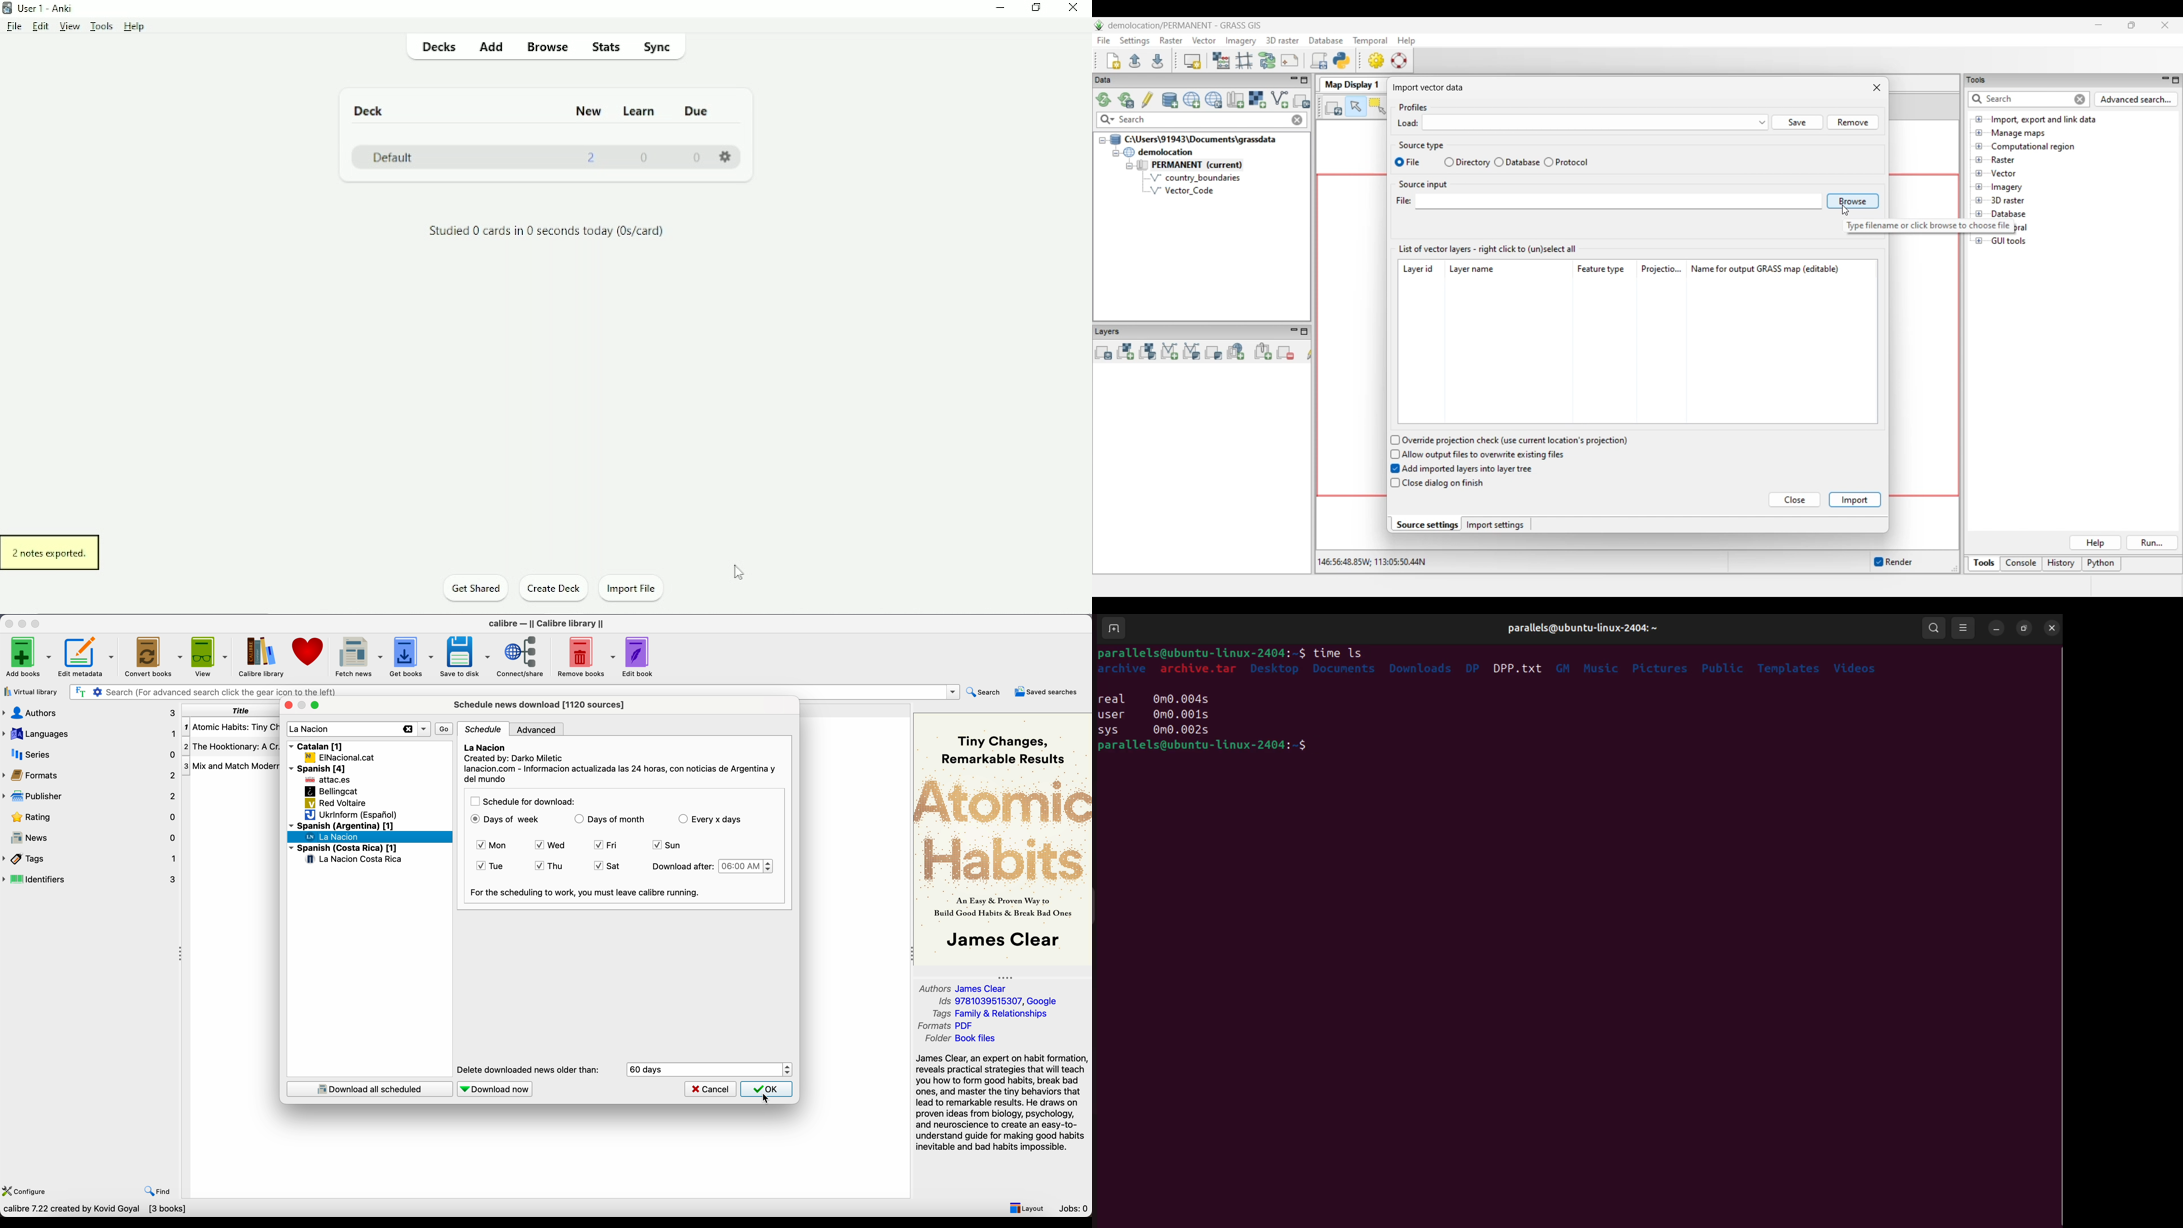  Describe the element at coordinates (638, 112) in the screenshot. I see `Learn` at that location.